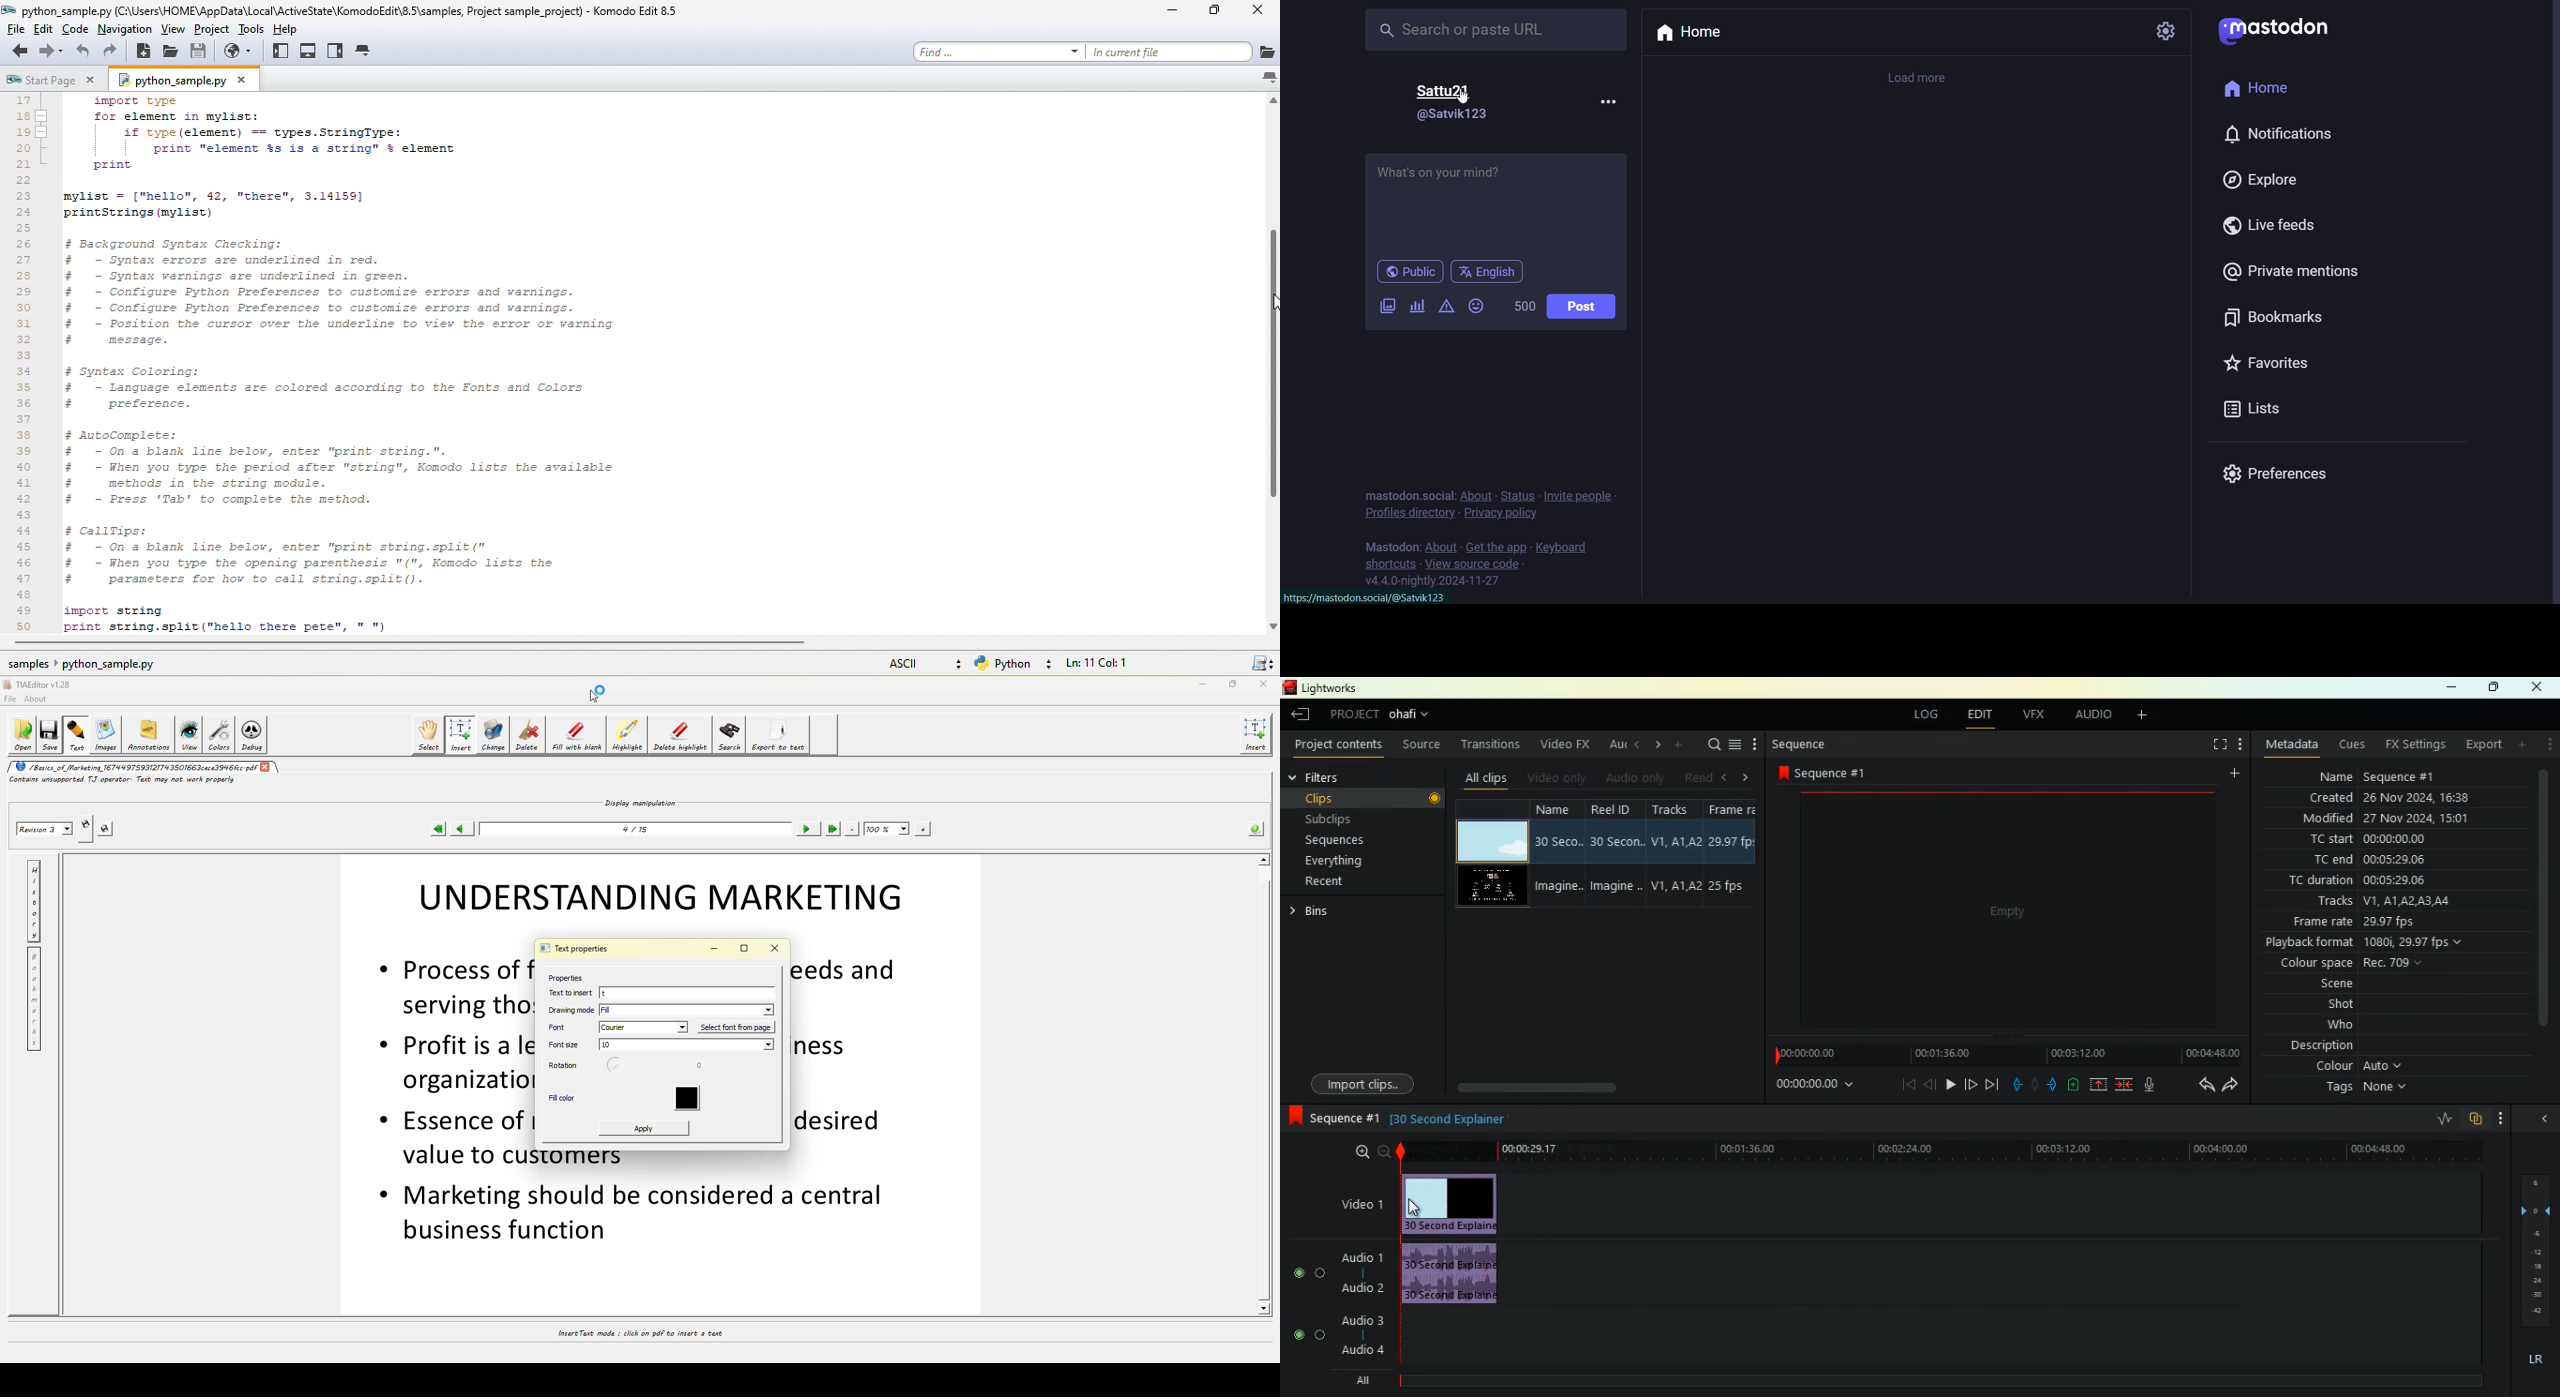 Image resolution: width=2576 pixels, height=1400 pixels. What do you see at coordinates (1339, 745) in the screenshot?
I see `project contents` at bounding box center [1339, 745].